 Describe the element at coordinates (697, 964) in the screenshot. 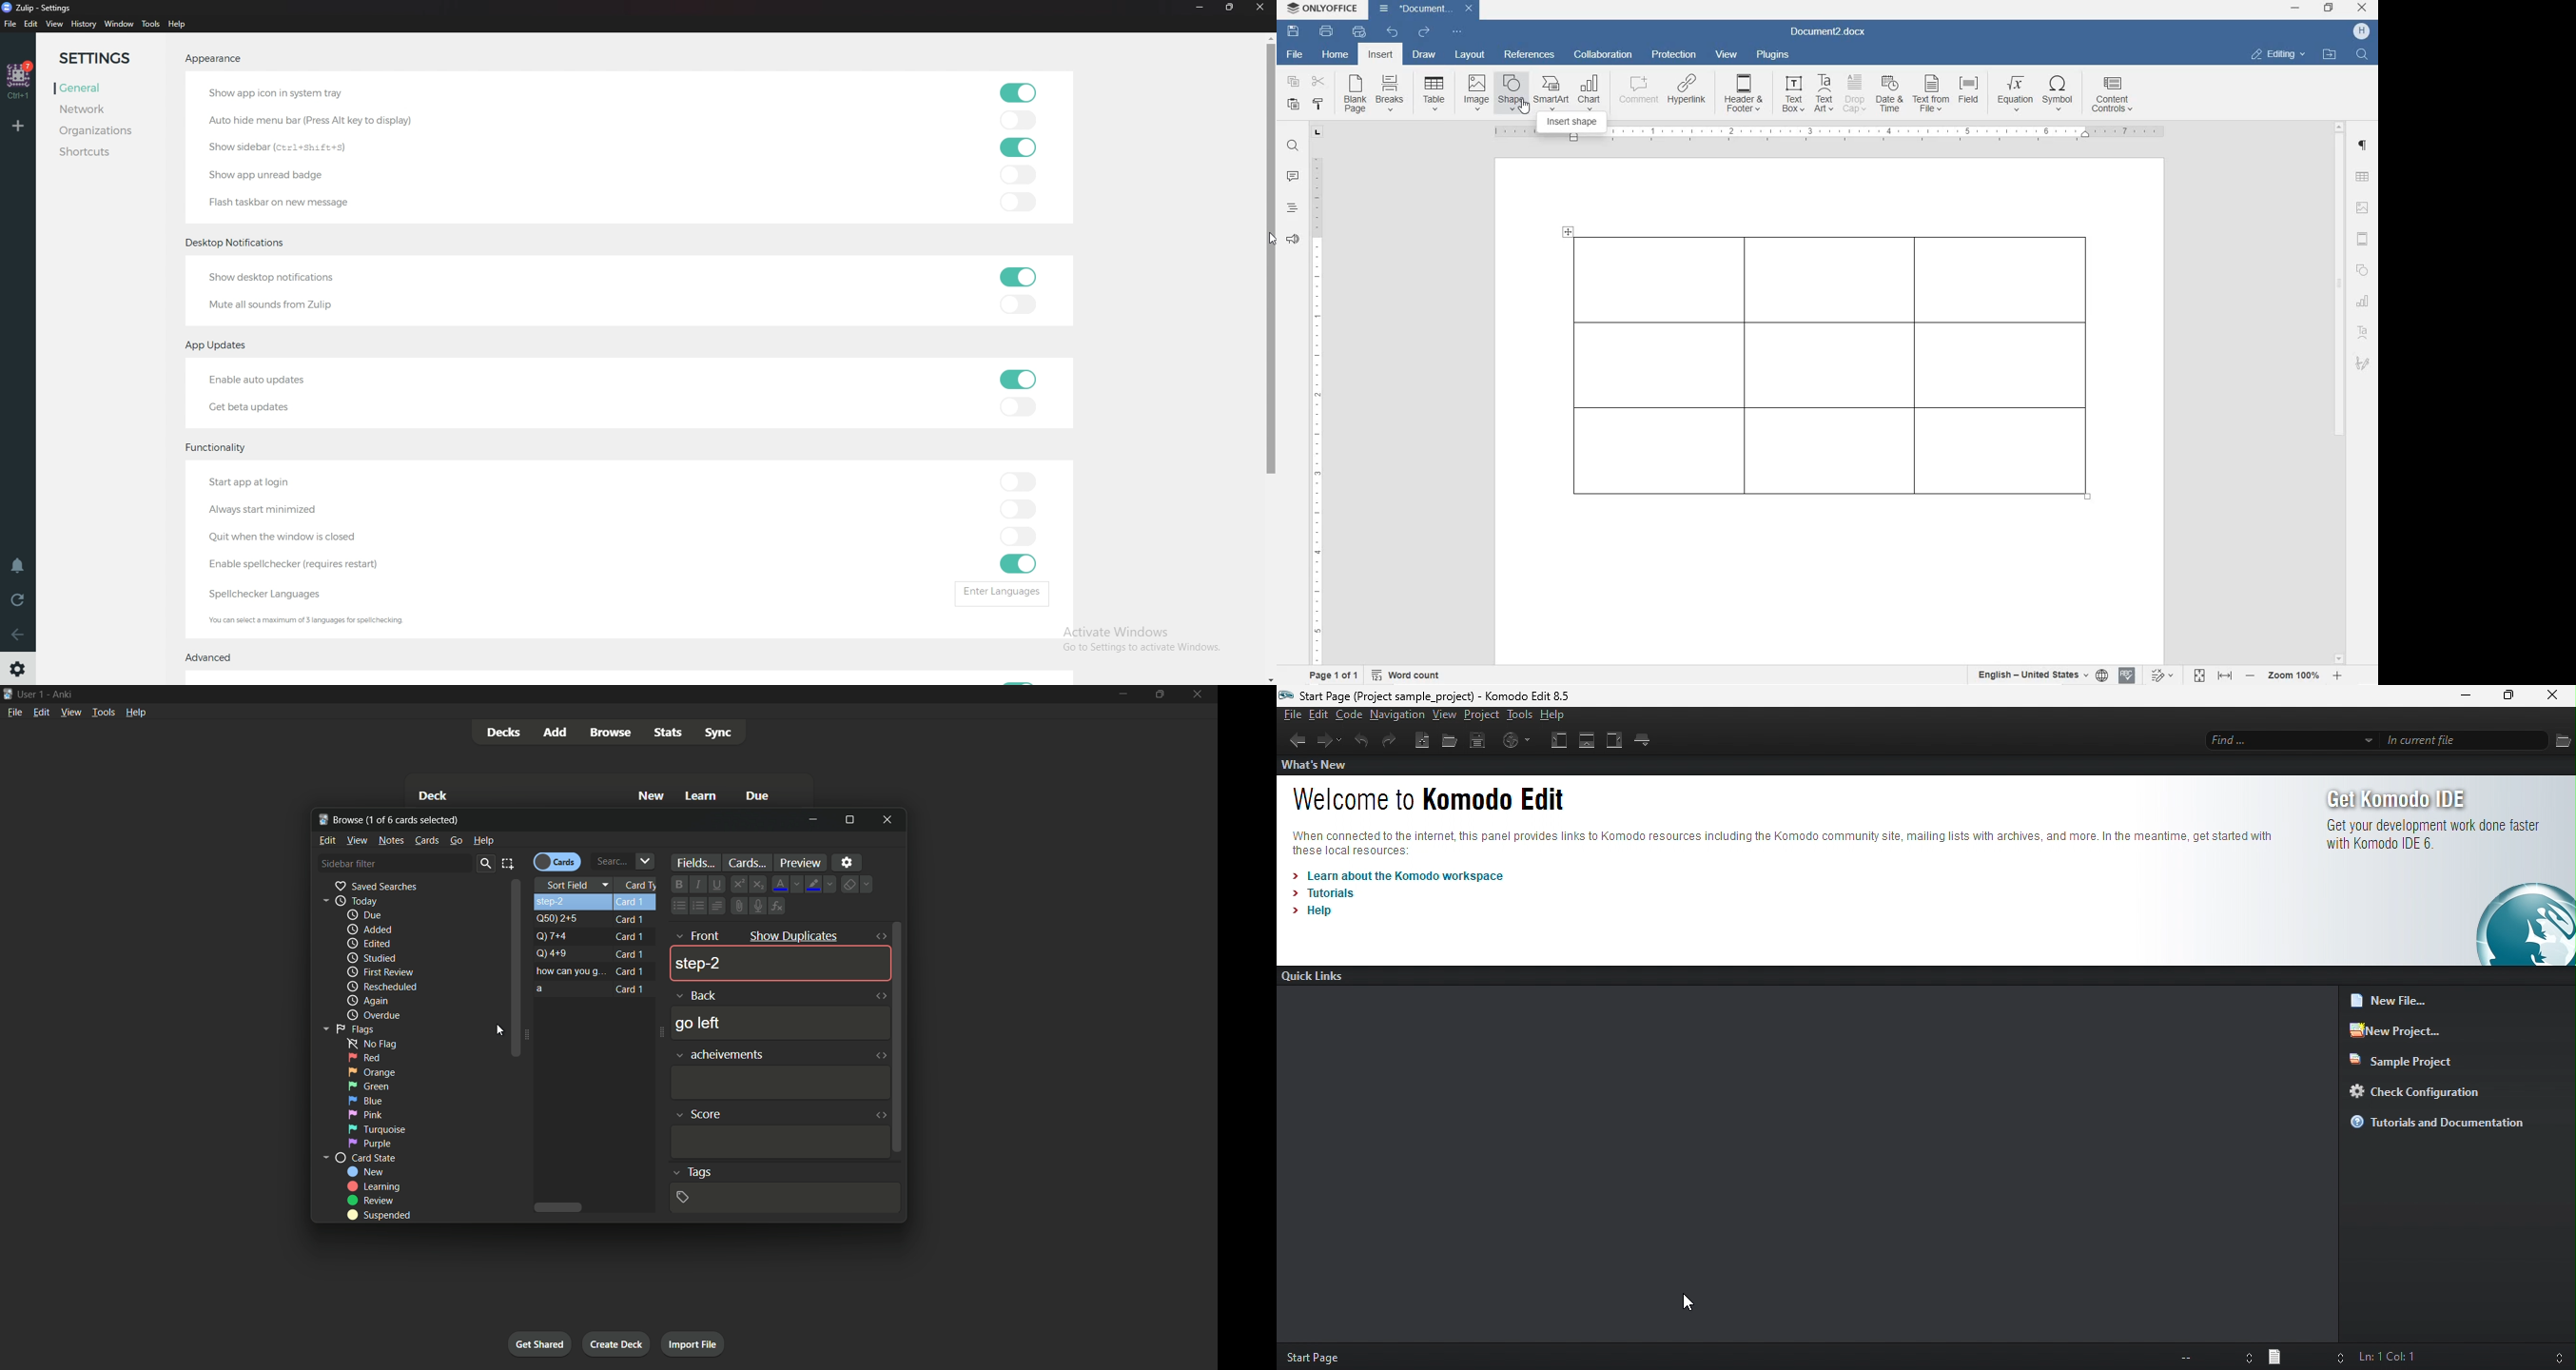

I see `Step two` at that location.